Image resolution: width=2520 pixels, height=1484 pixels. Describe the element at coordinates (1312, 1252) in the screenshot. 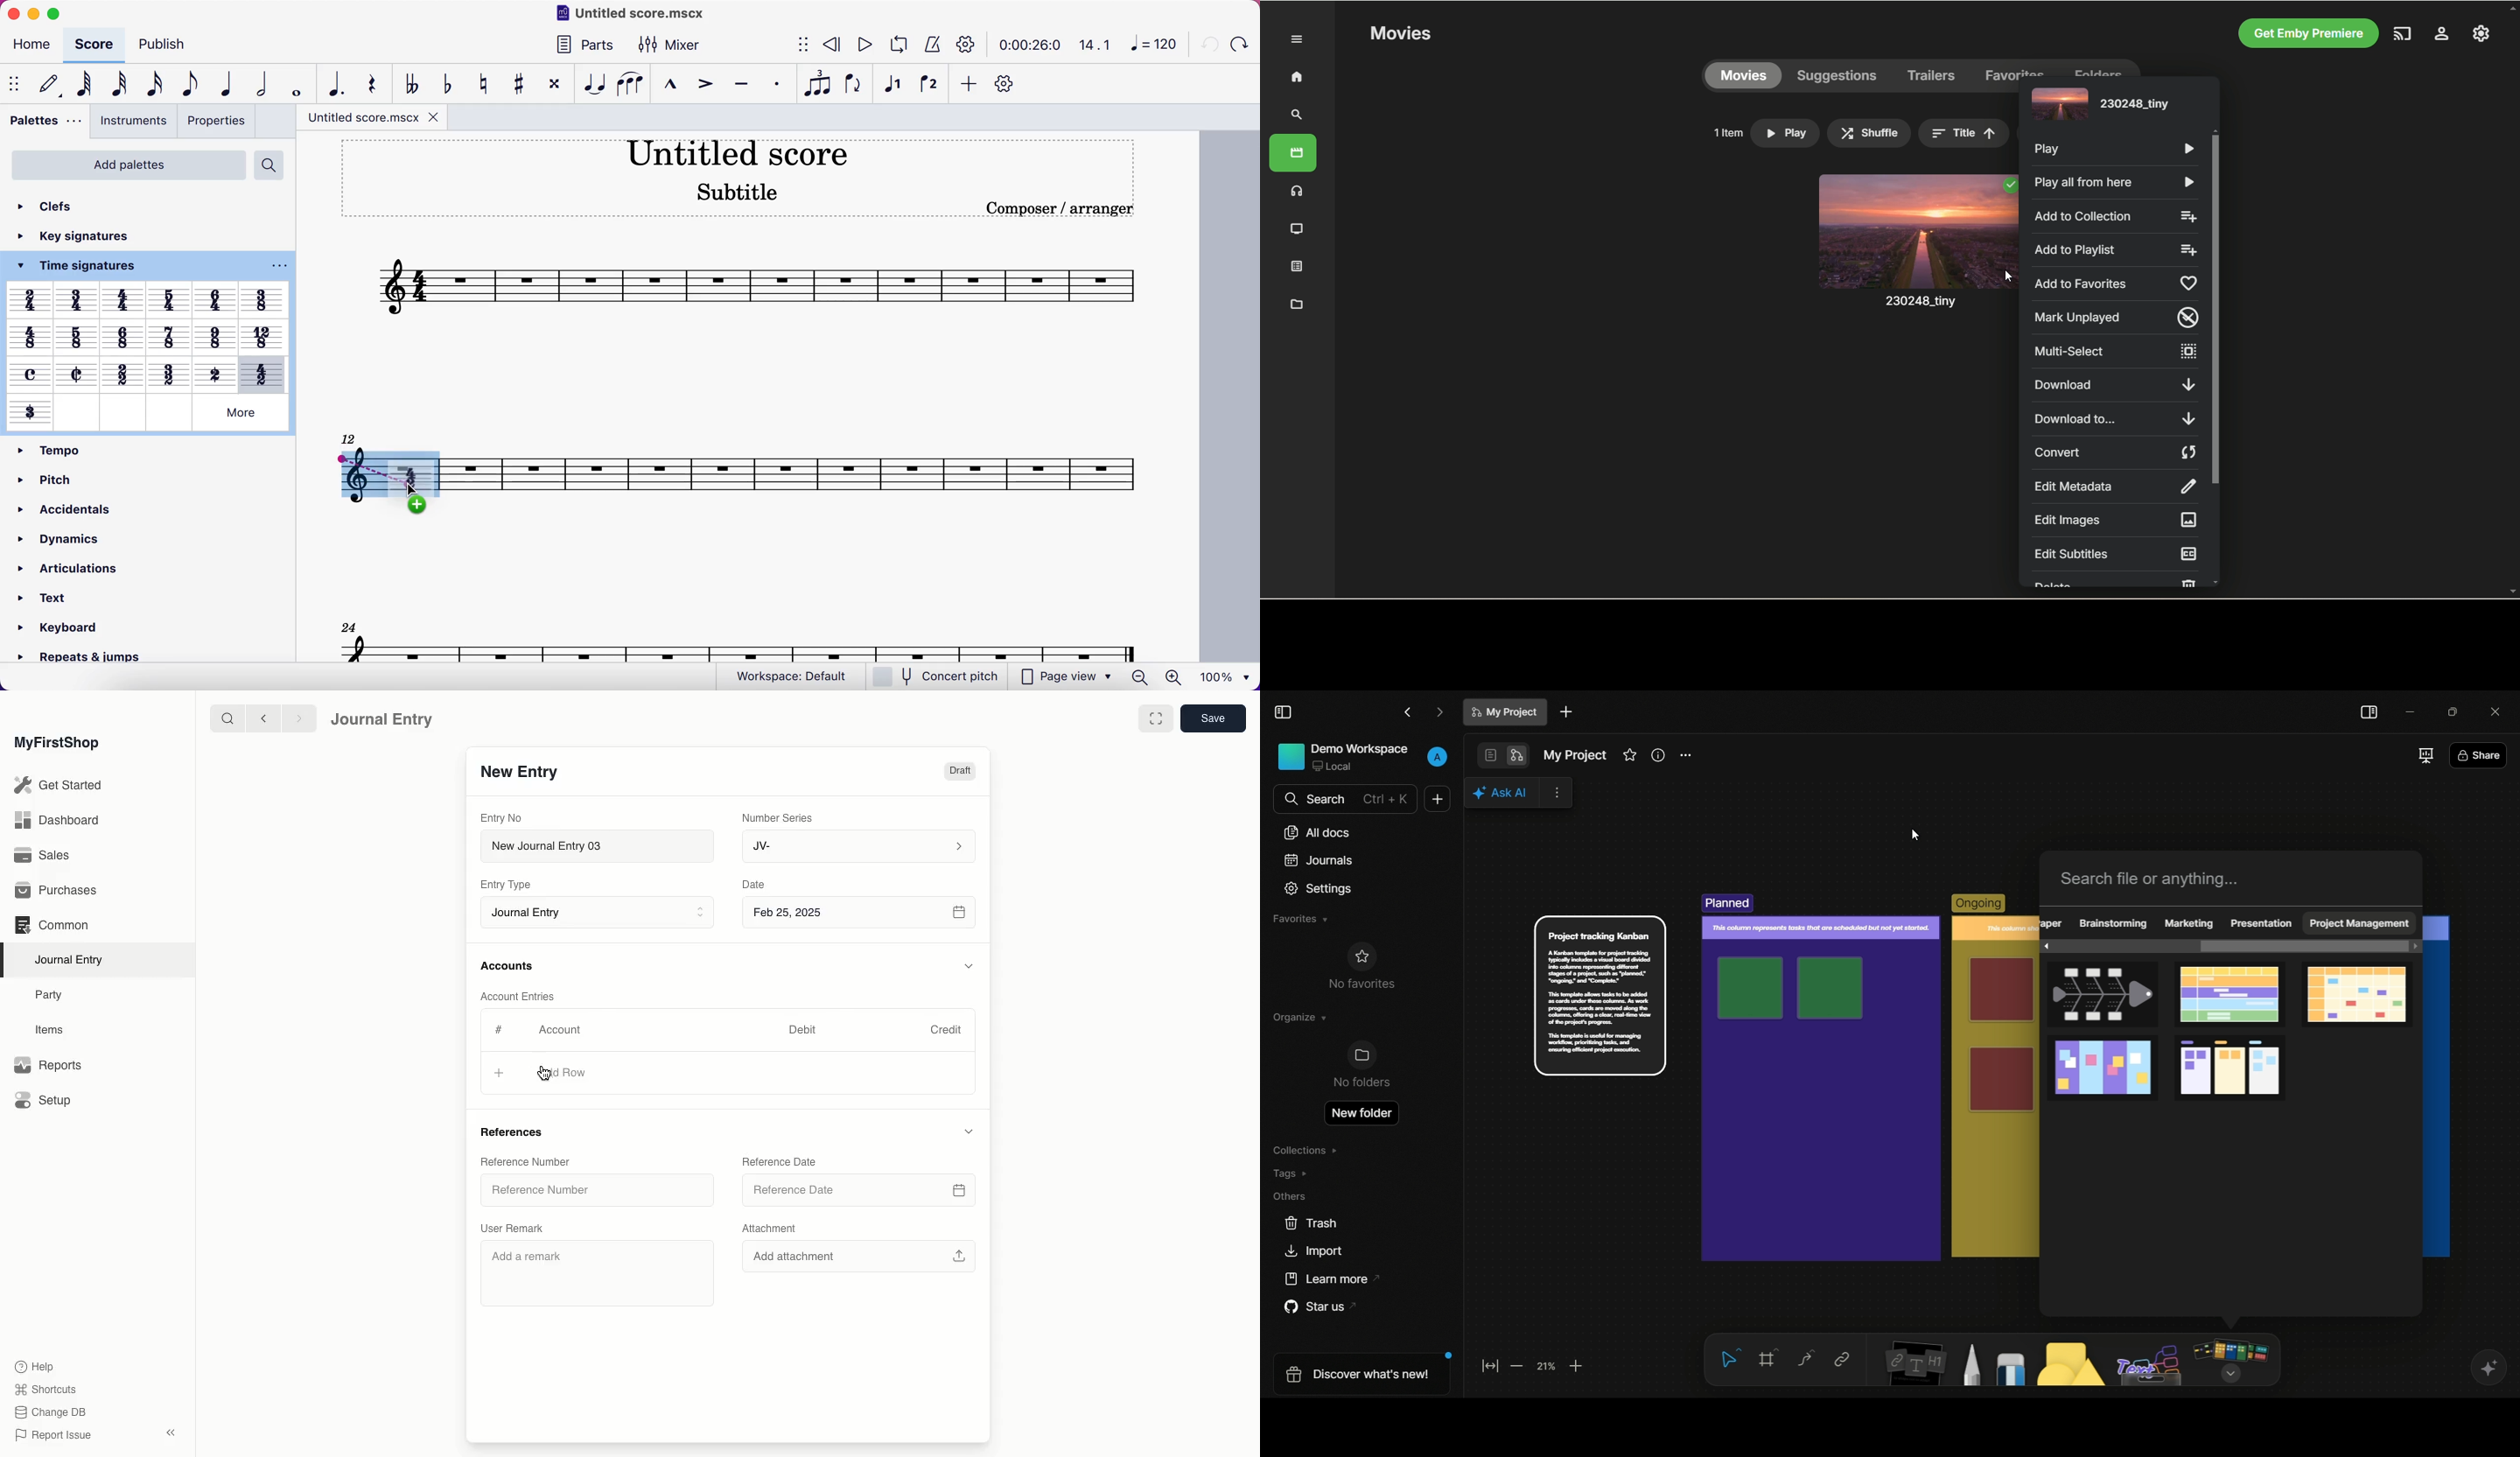

I see `import` at that location.